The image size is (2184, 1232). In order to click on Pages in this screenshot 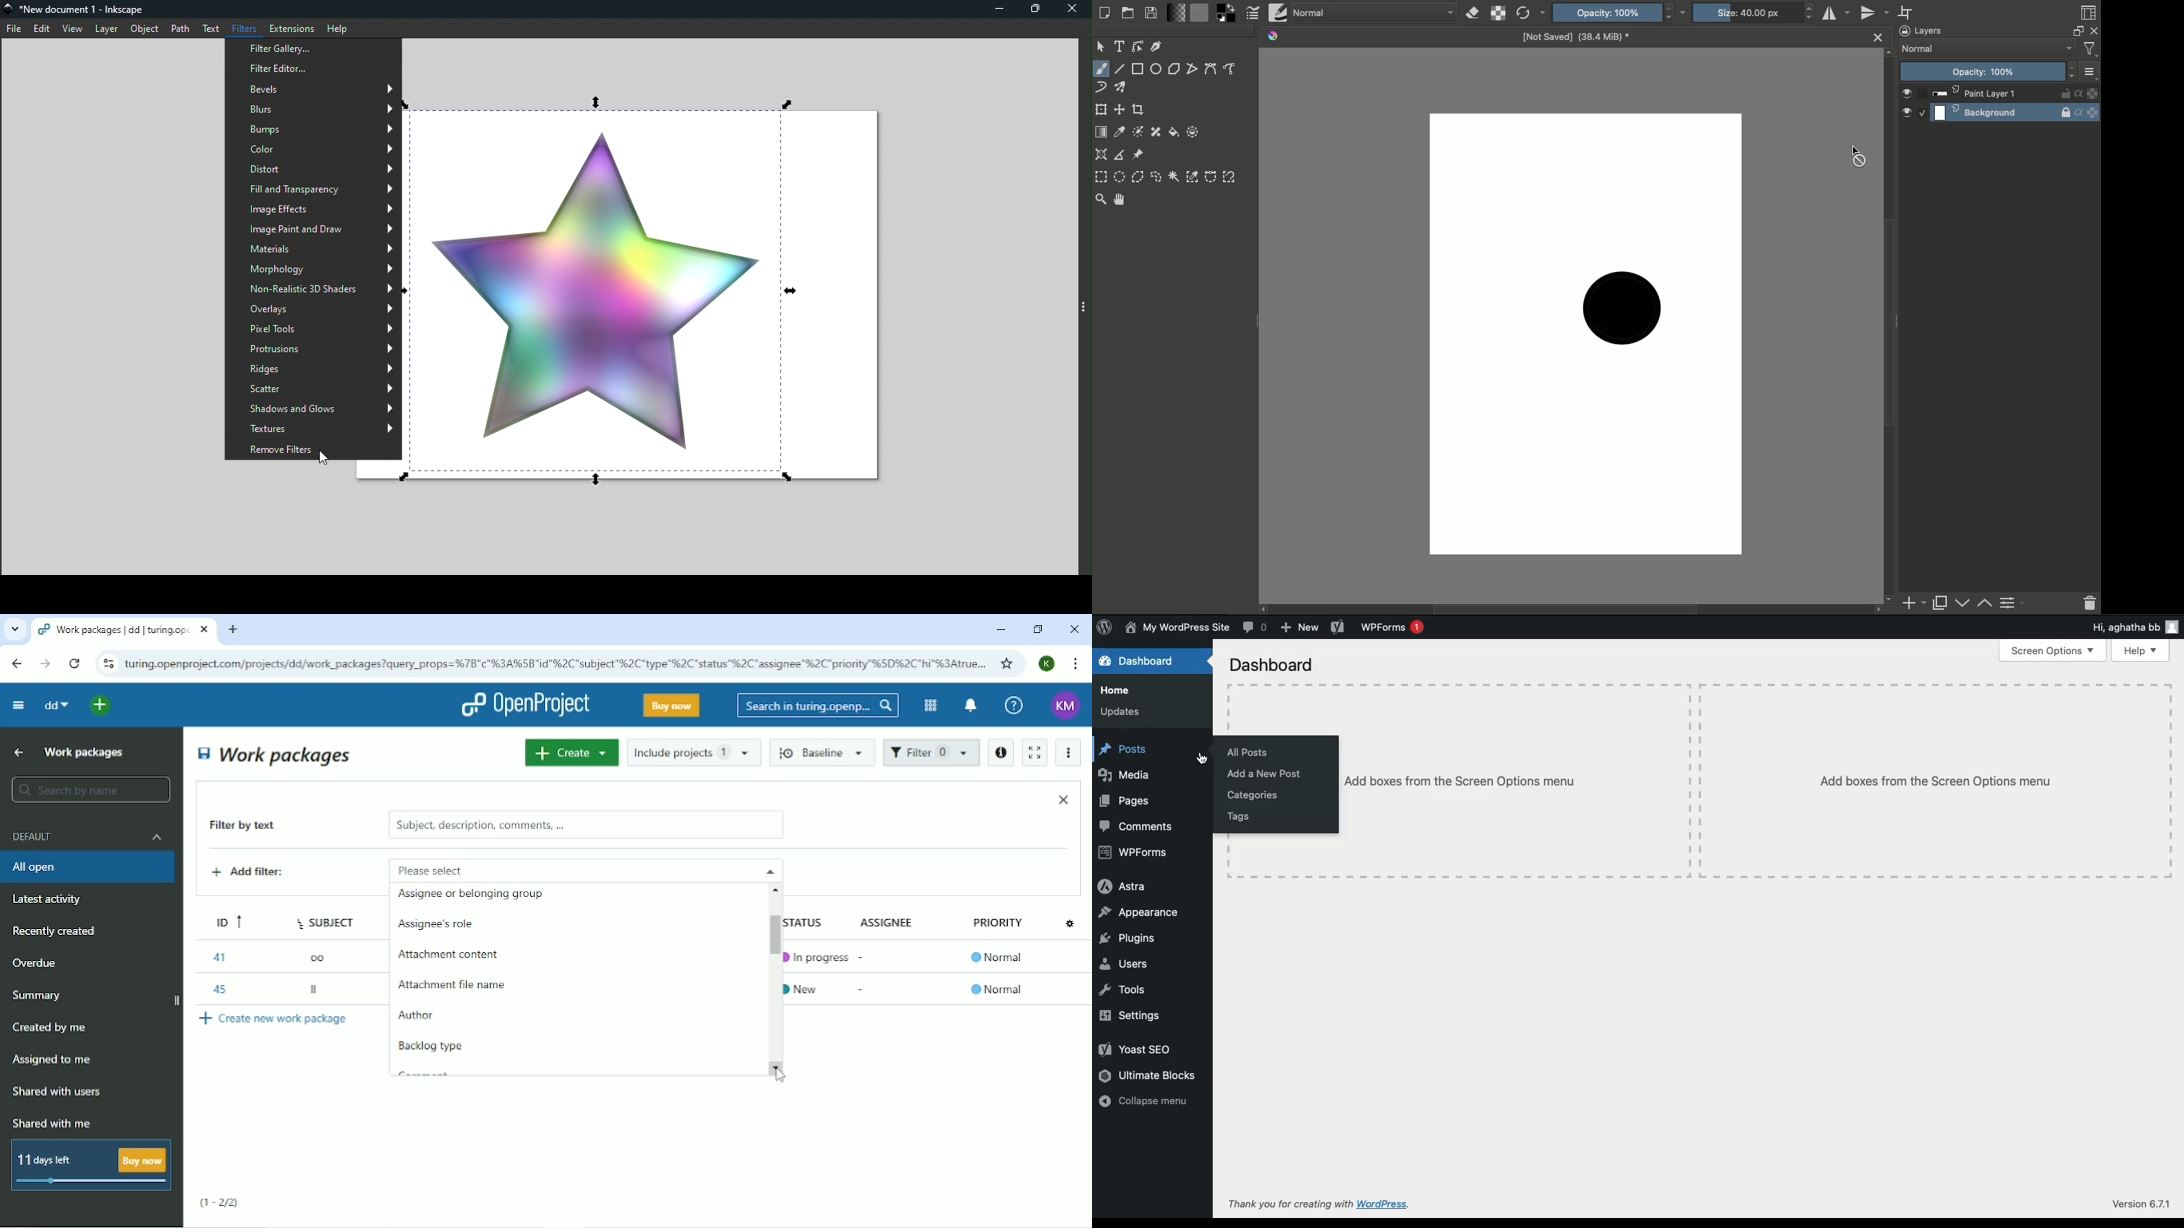, I will do `click(1128, 802)`.